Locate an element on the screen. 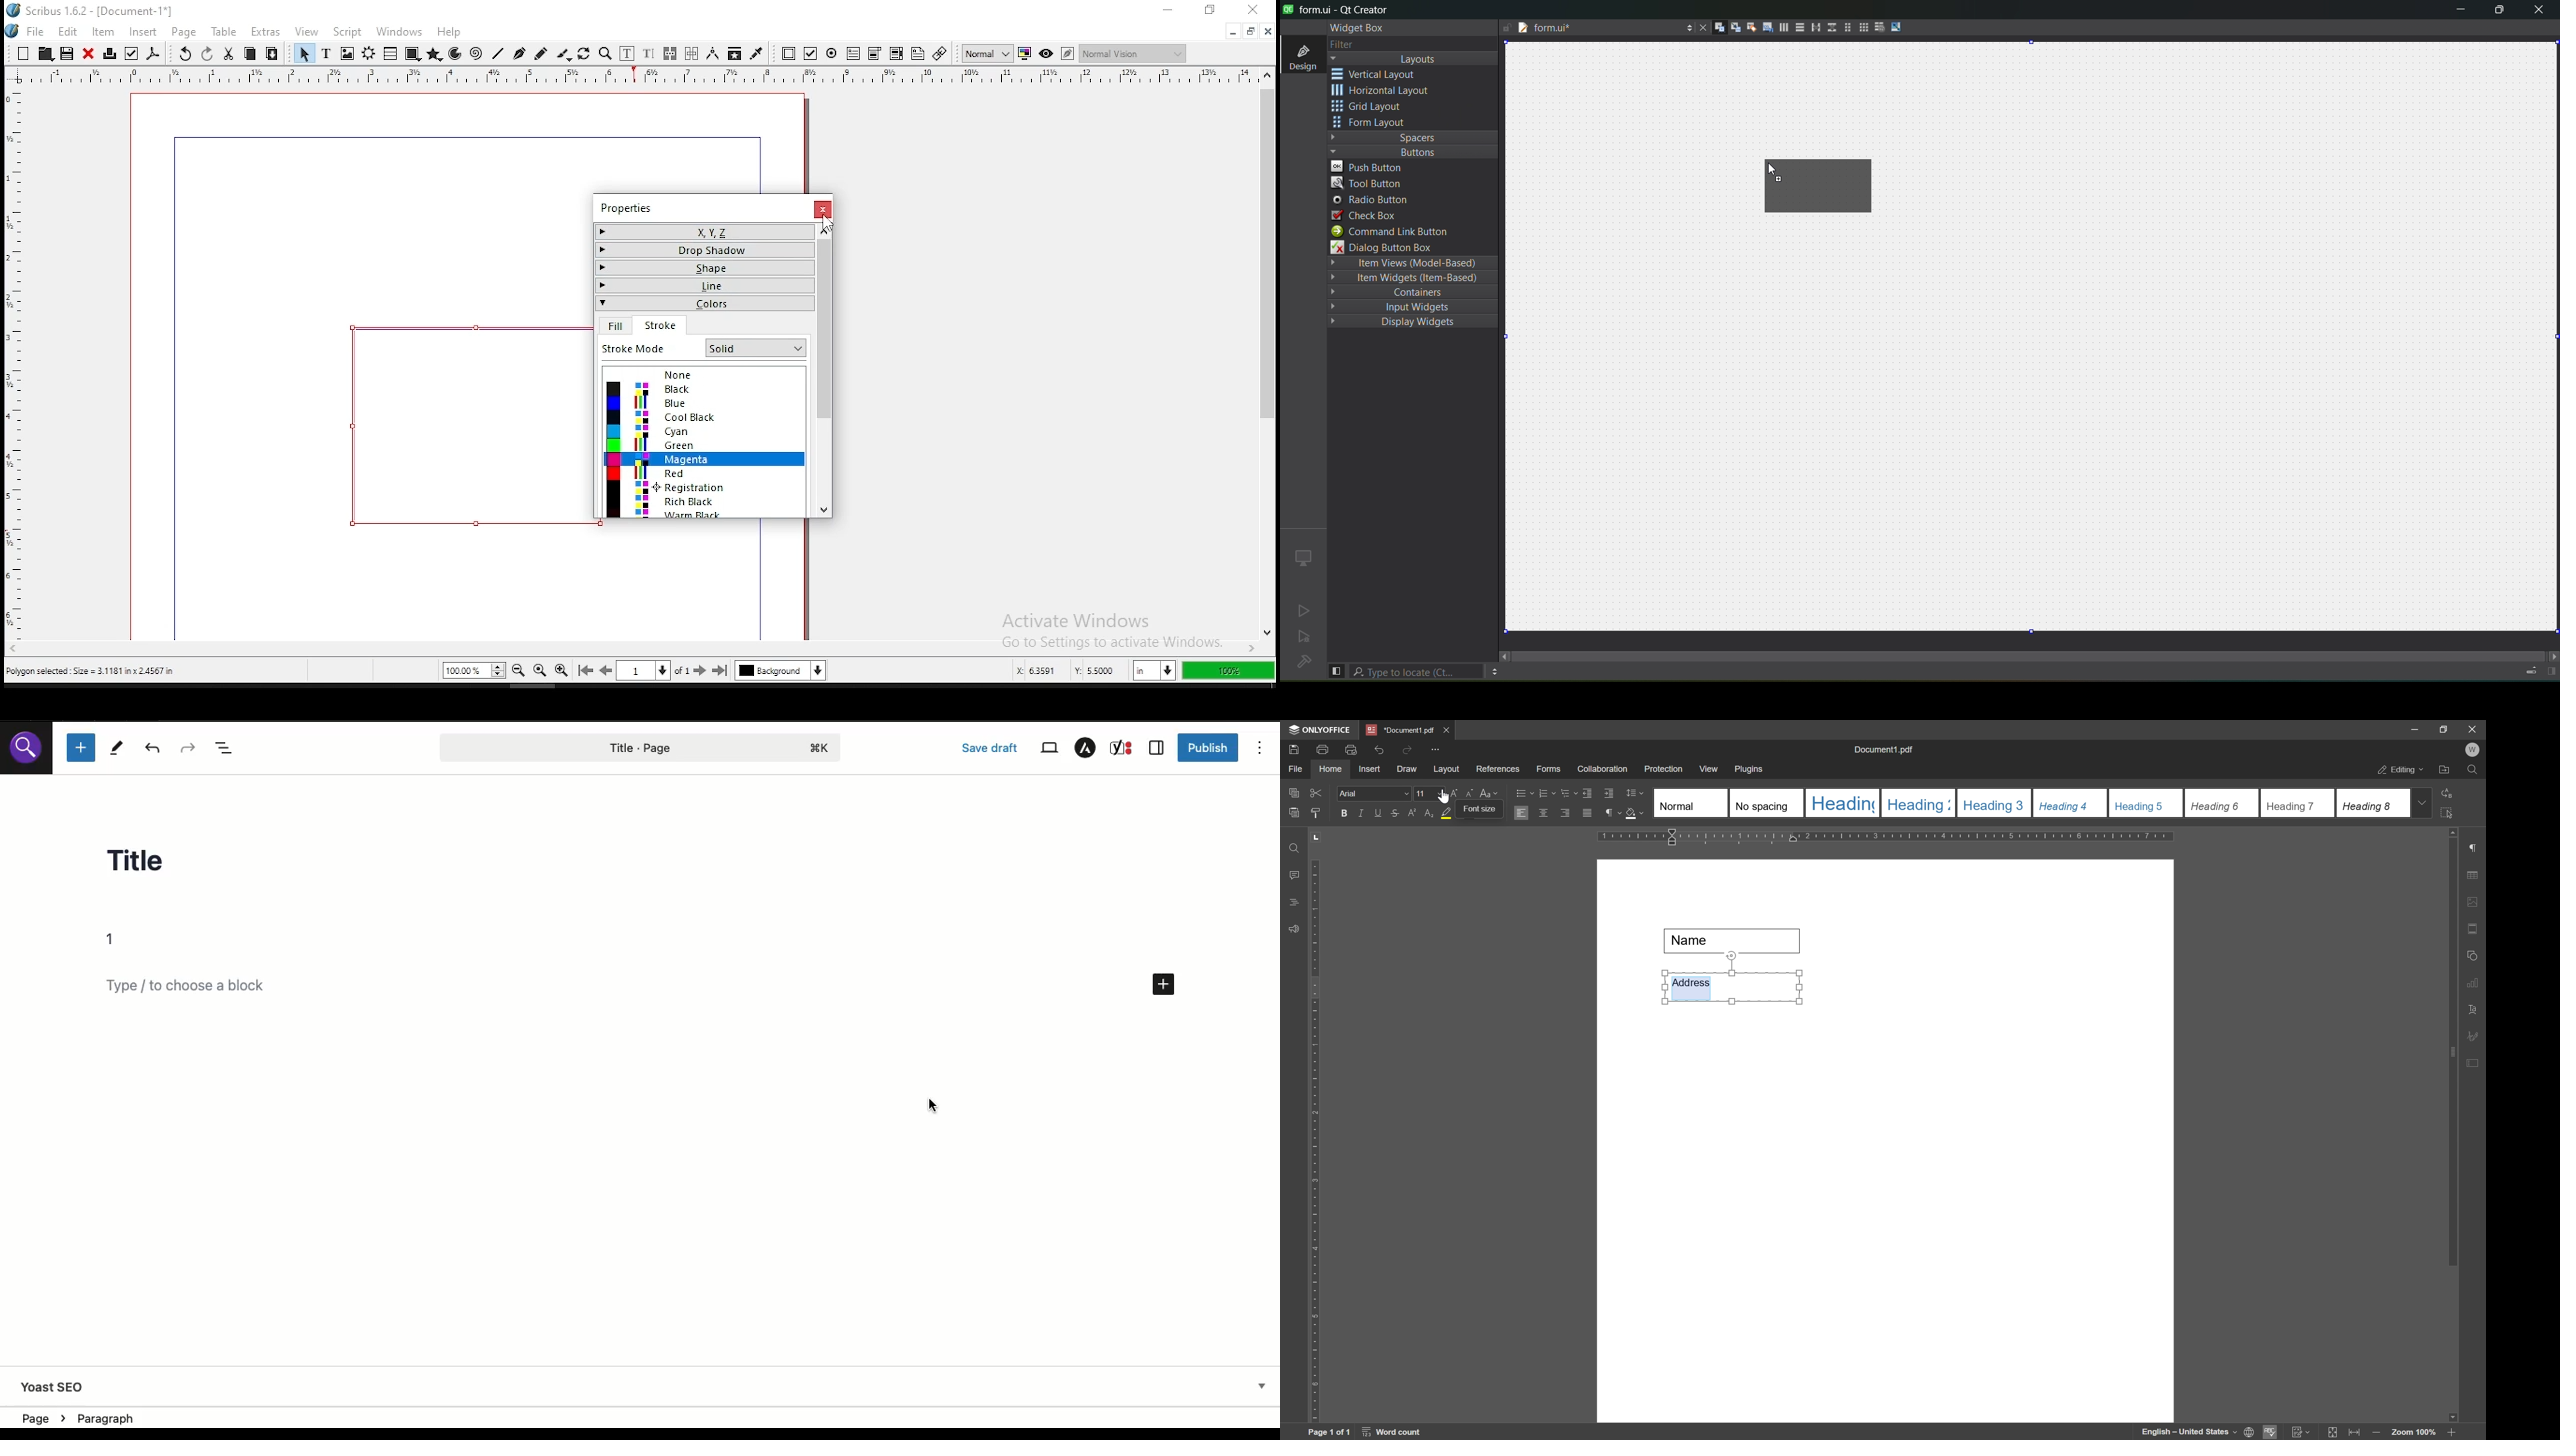 The height and width of the screenshot is (1456, 2576). paste is located at coordinates (1295, 813).